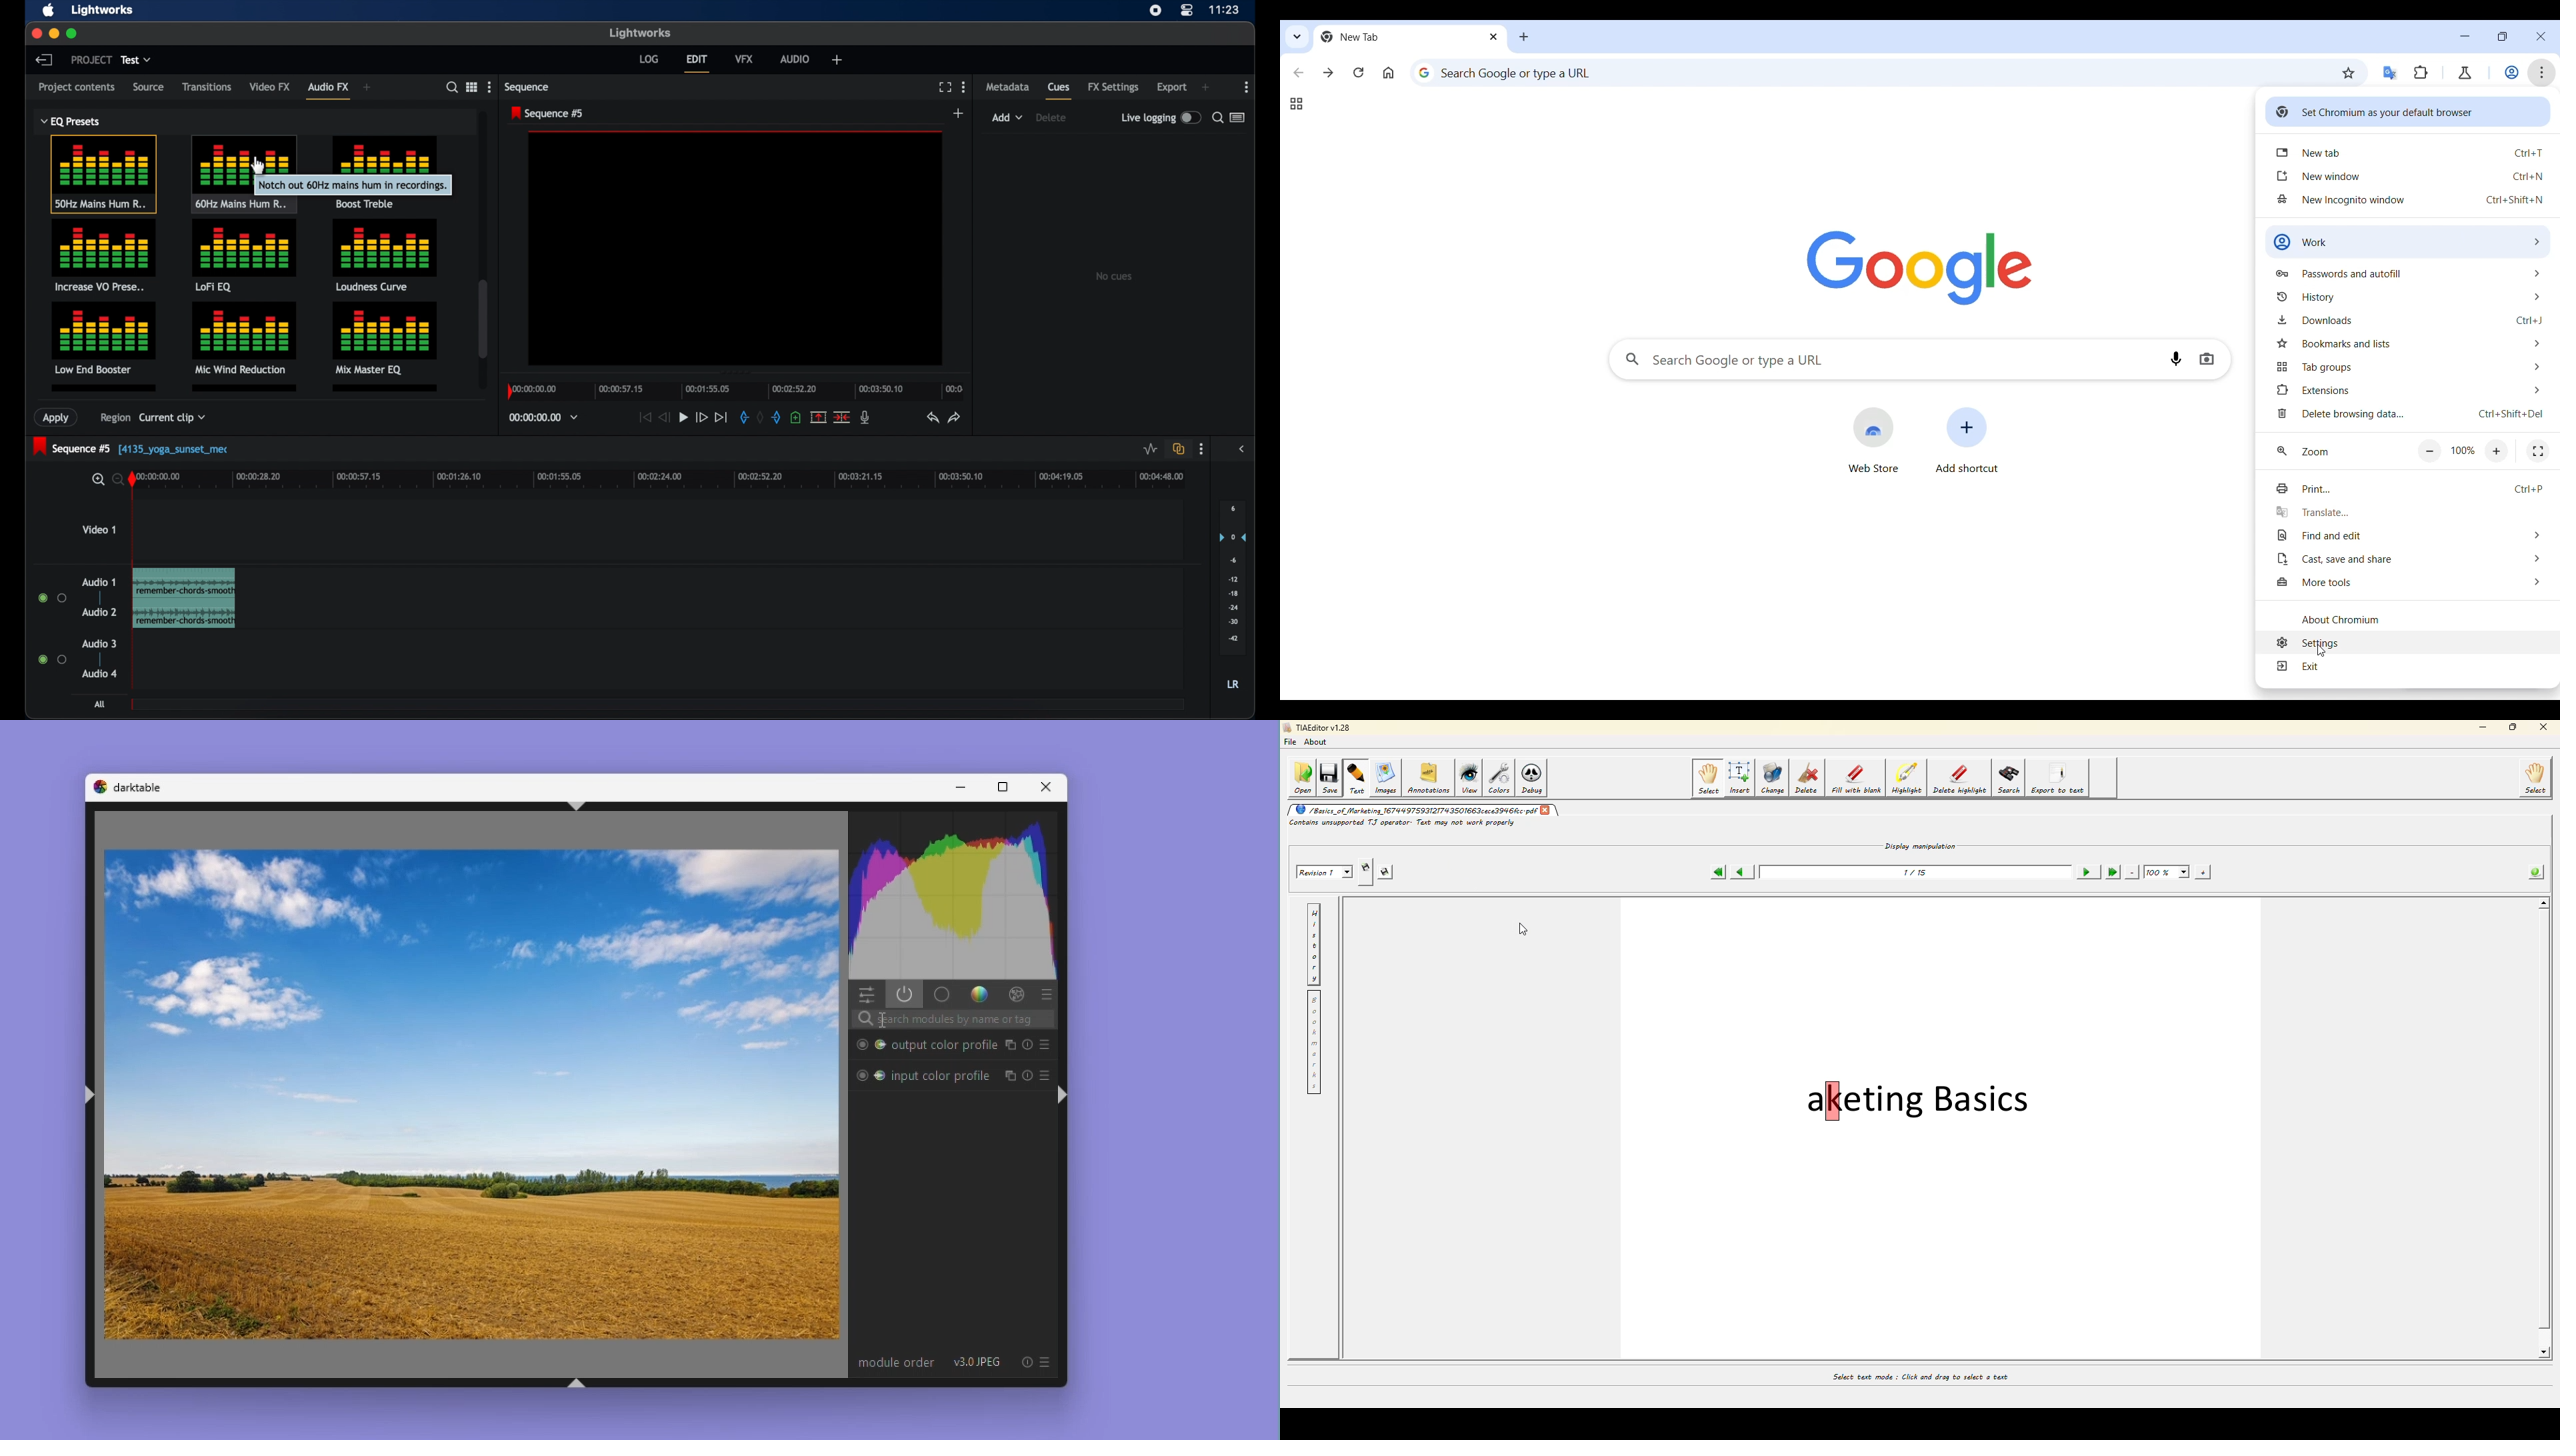 Image resolution: width=2576 pixels, height=1456 pixels. What do you see at coordinates (99, 611) in the screenshot?
I see `audio 2` at bounding box center [99, 611].